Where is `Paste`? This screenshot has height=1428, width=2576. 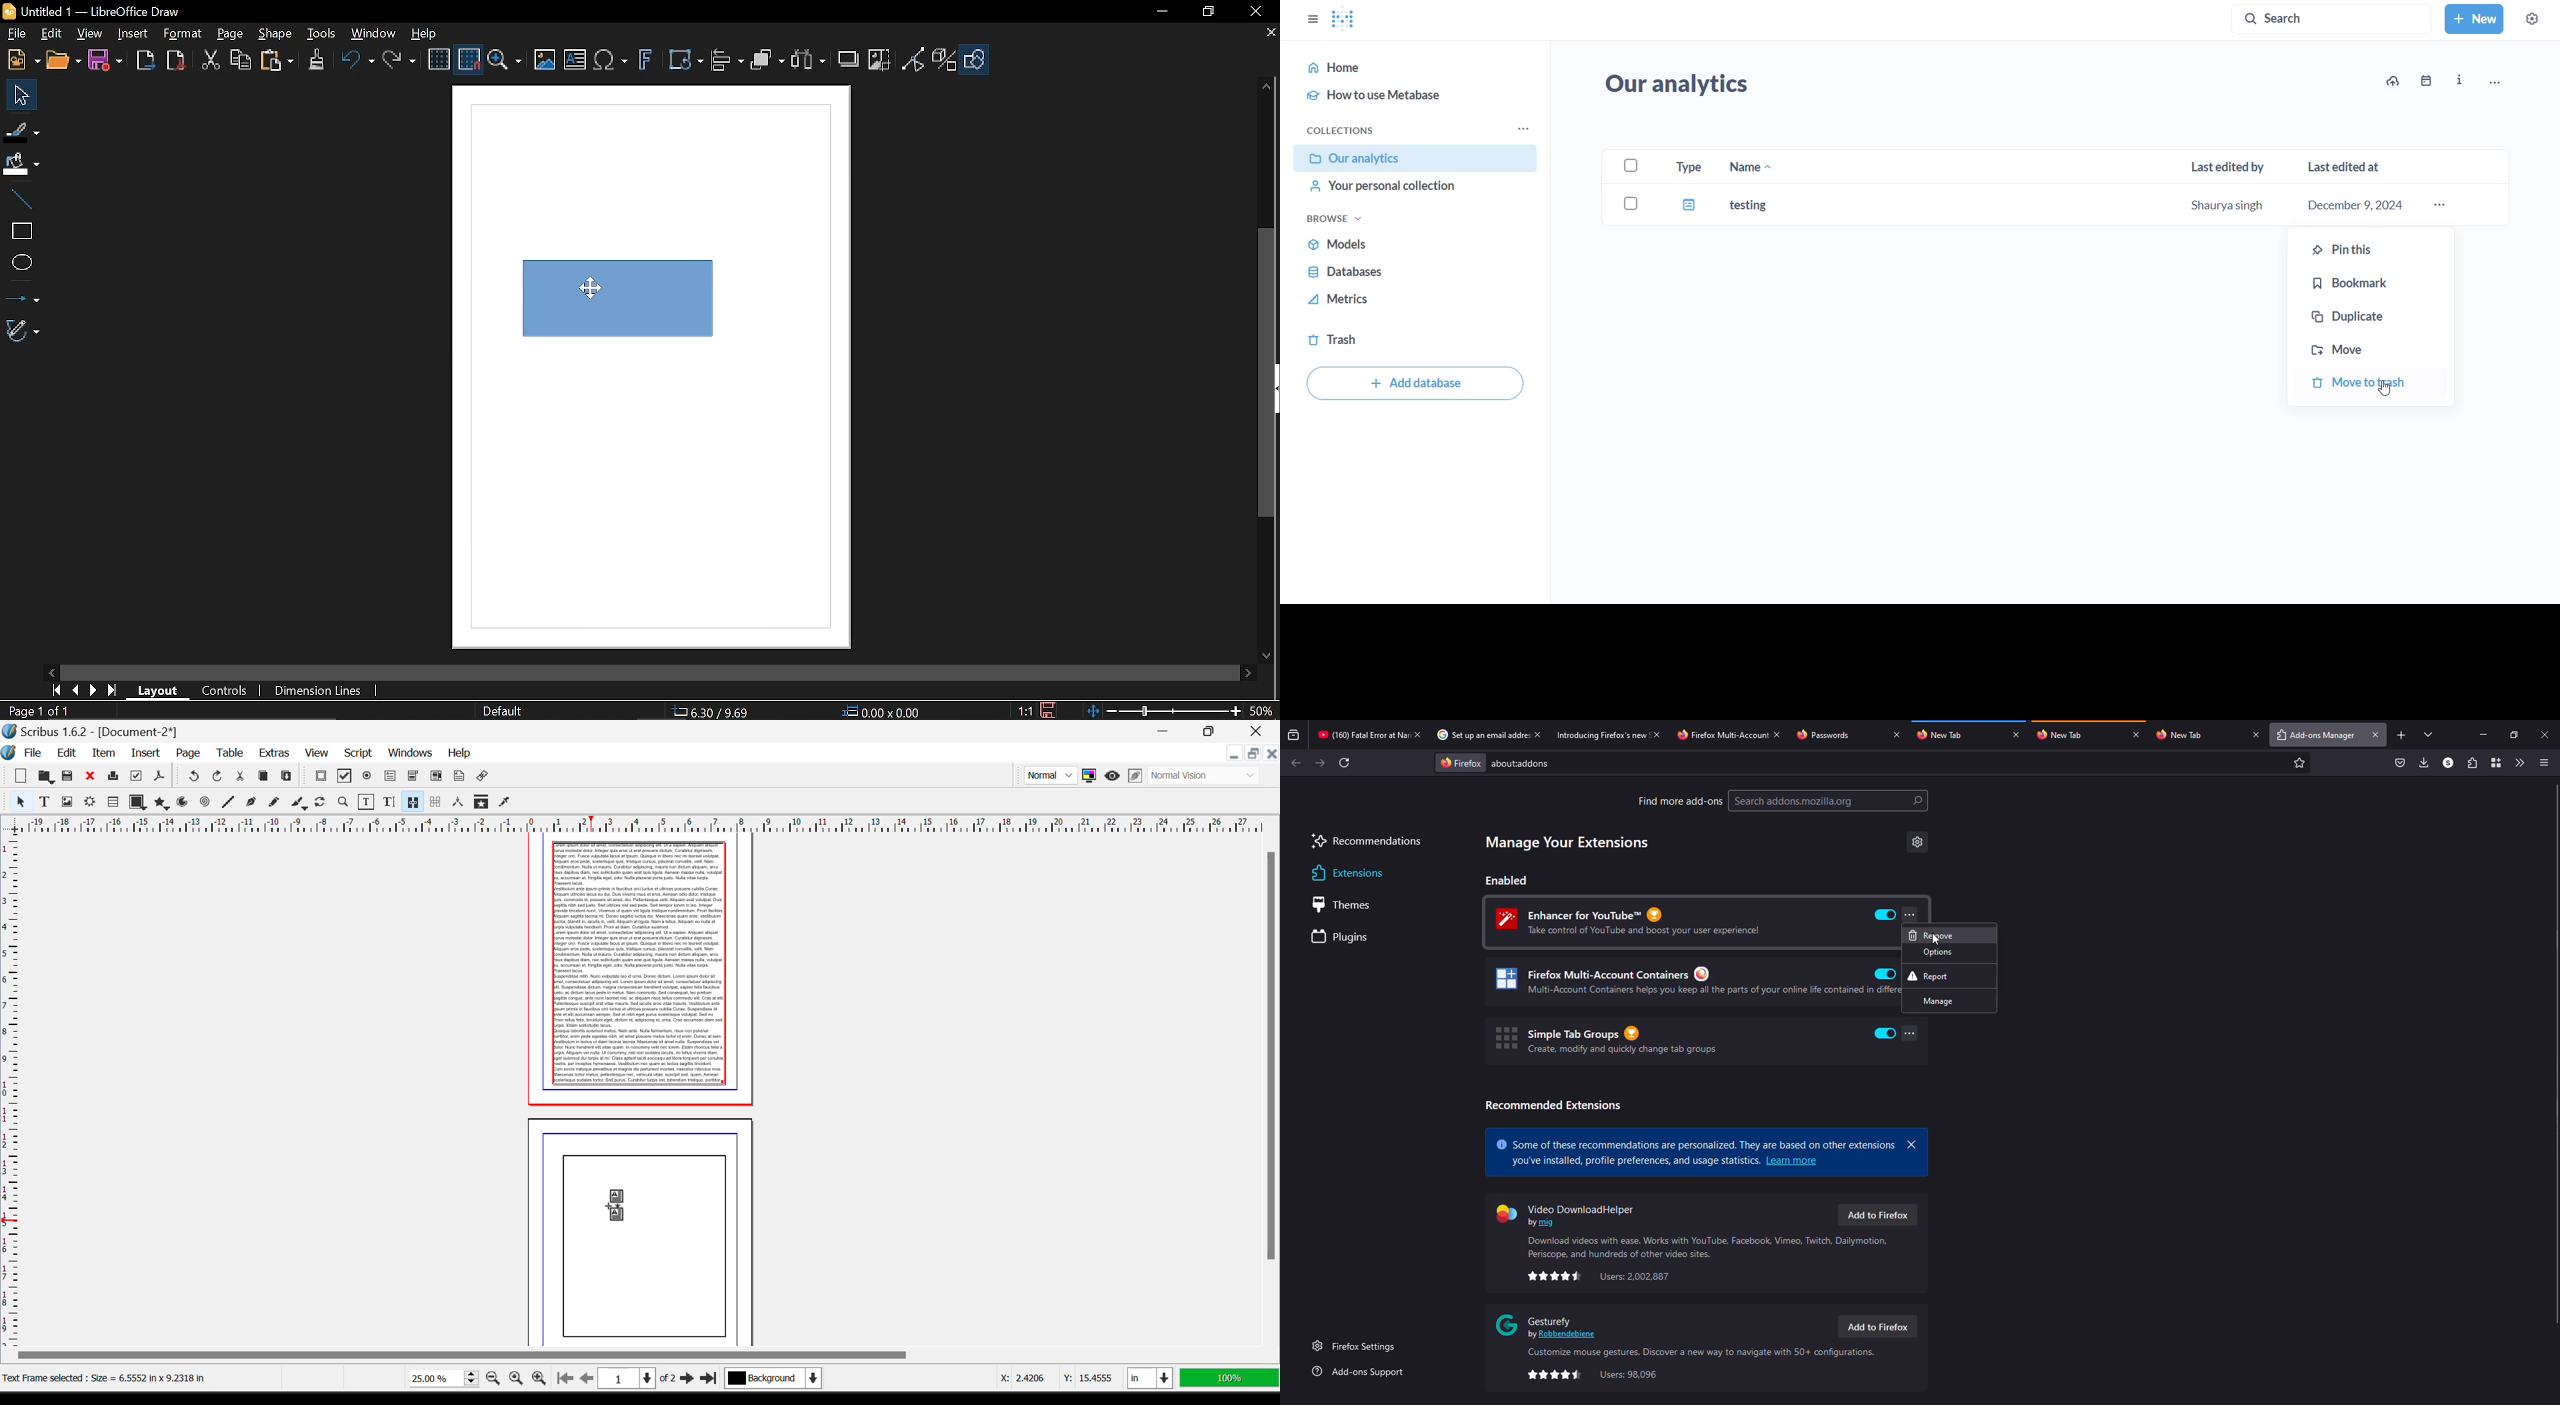 Paste is located at coordinates (287, 777).